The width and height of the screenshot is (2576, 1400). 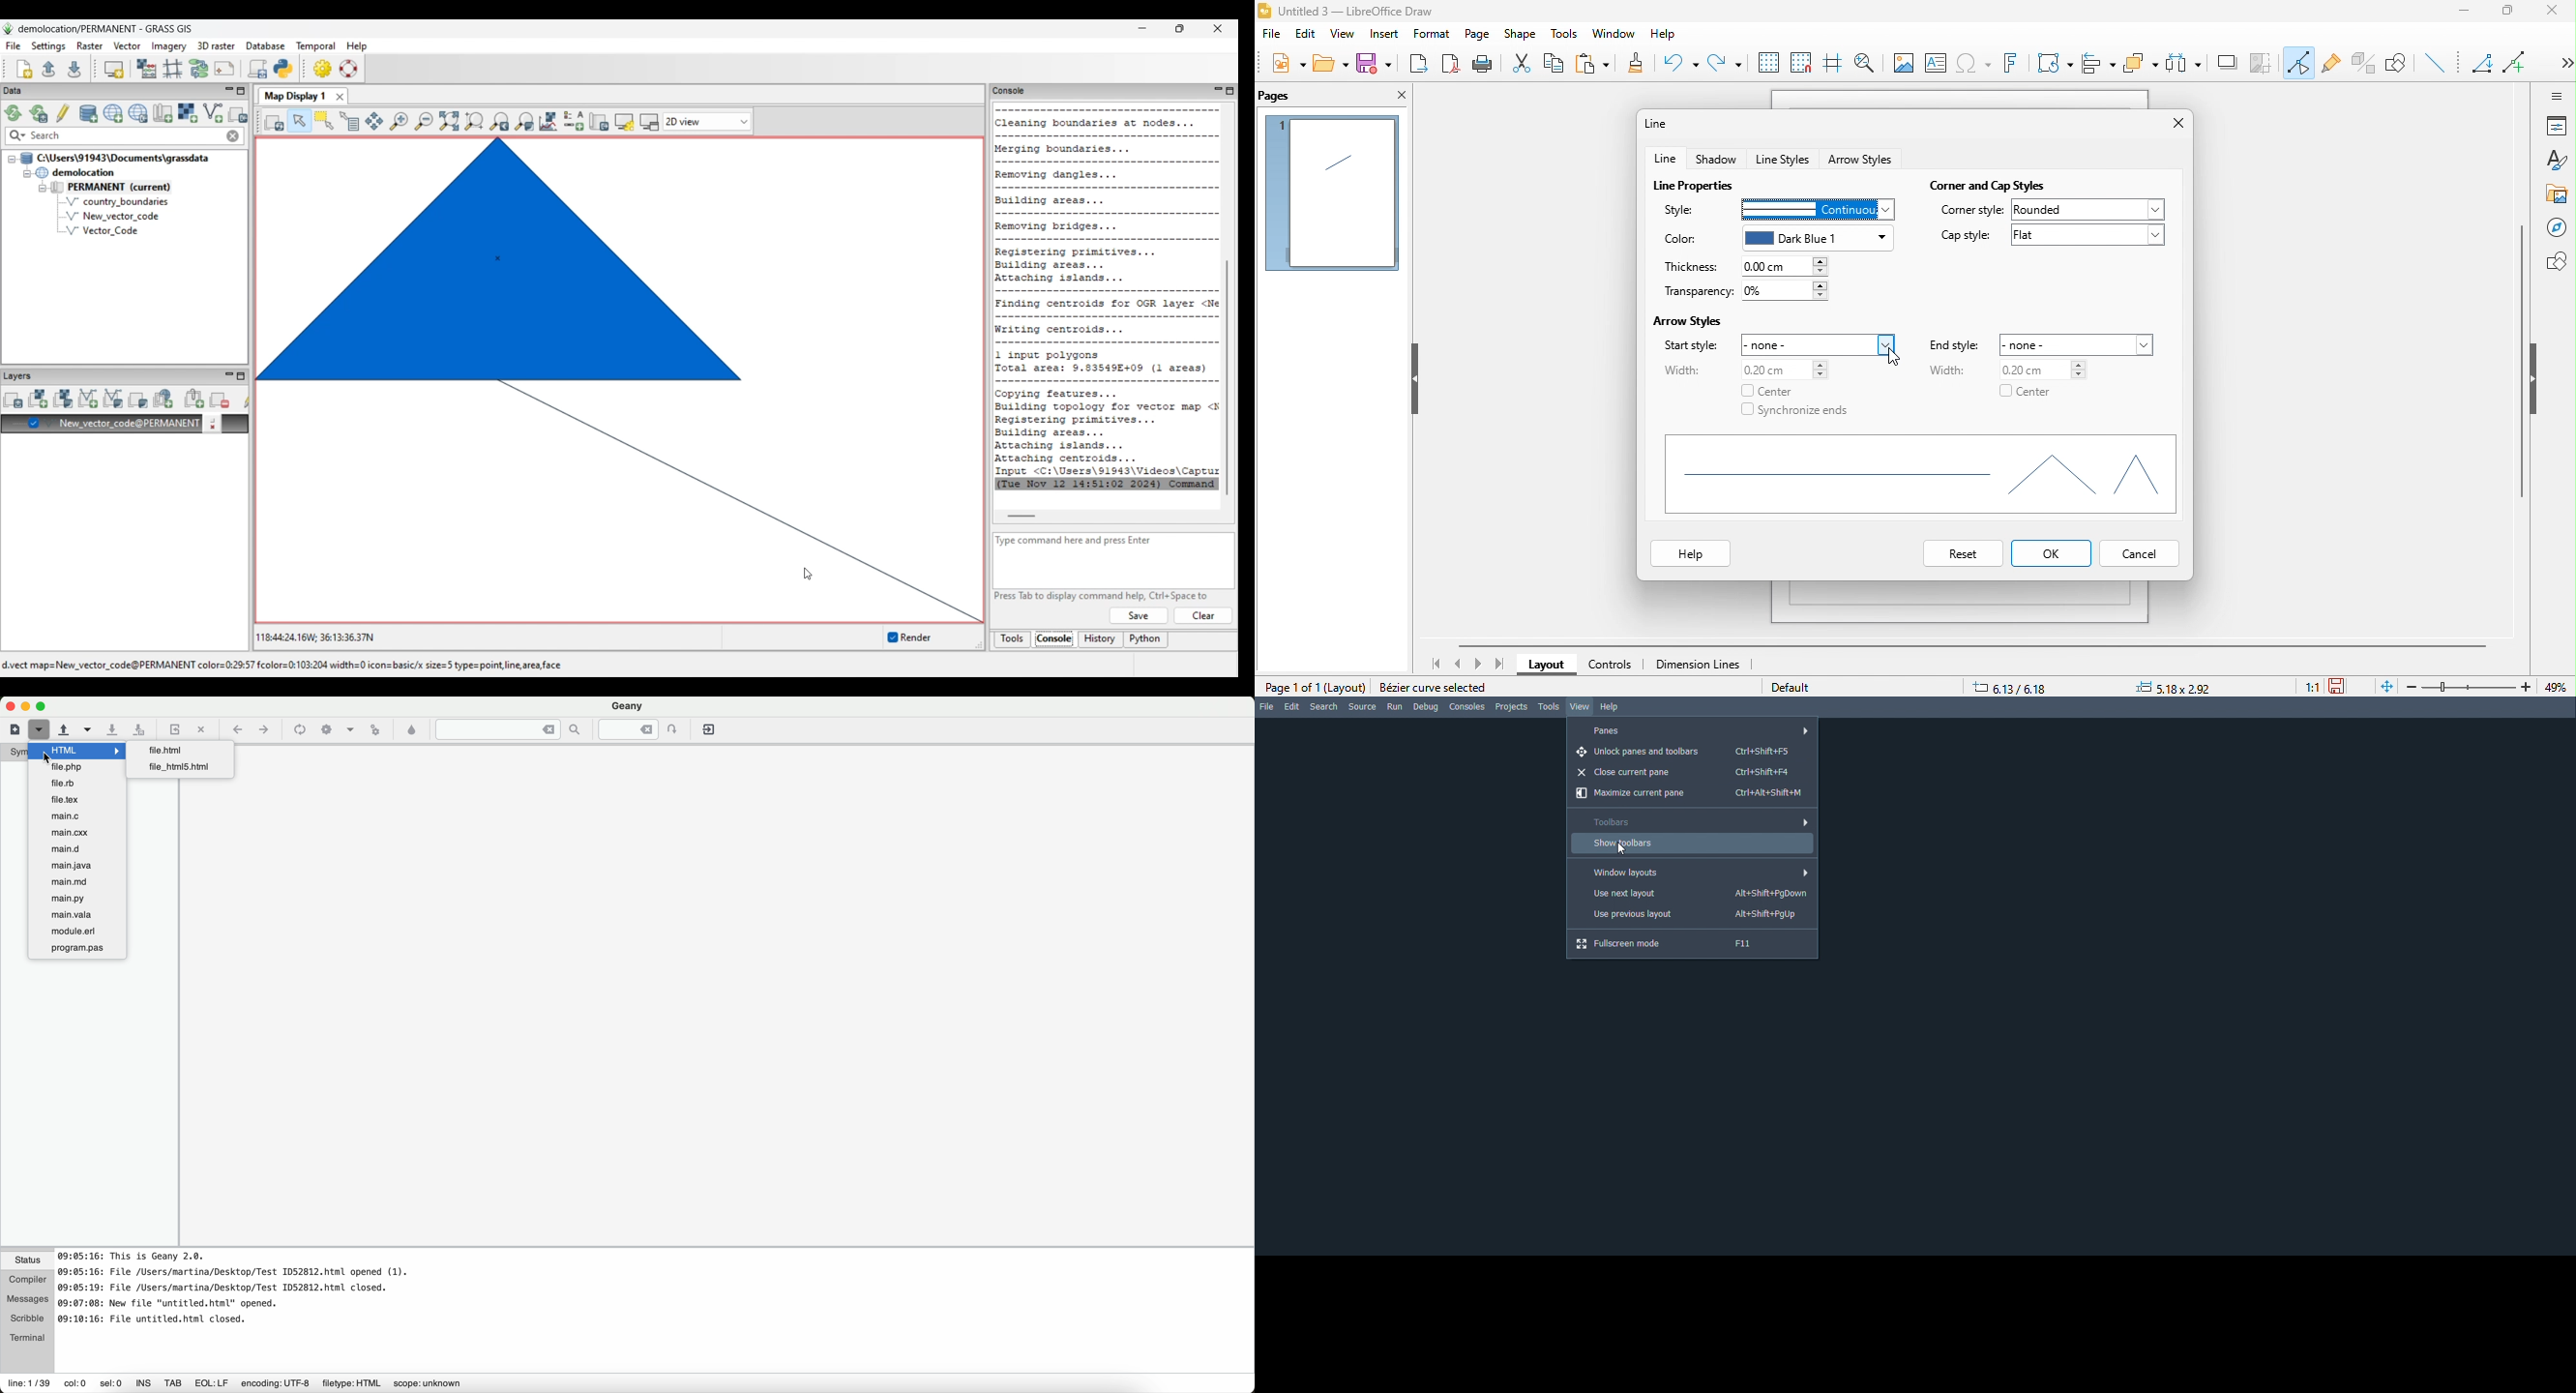 I want to click on transparency, so click(x=1694, y=292).